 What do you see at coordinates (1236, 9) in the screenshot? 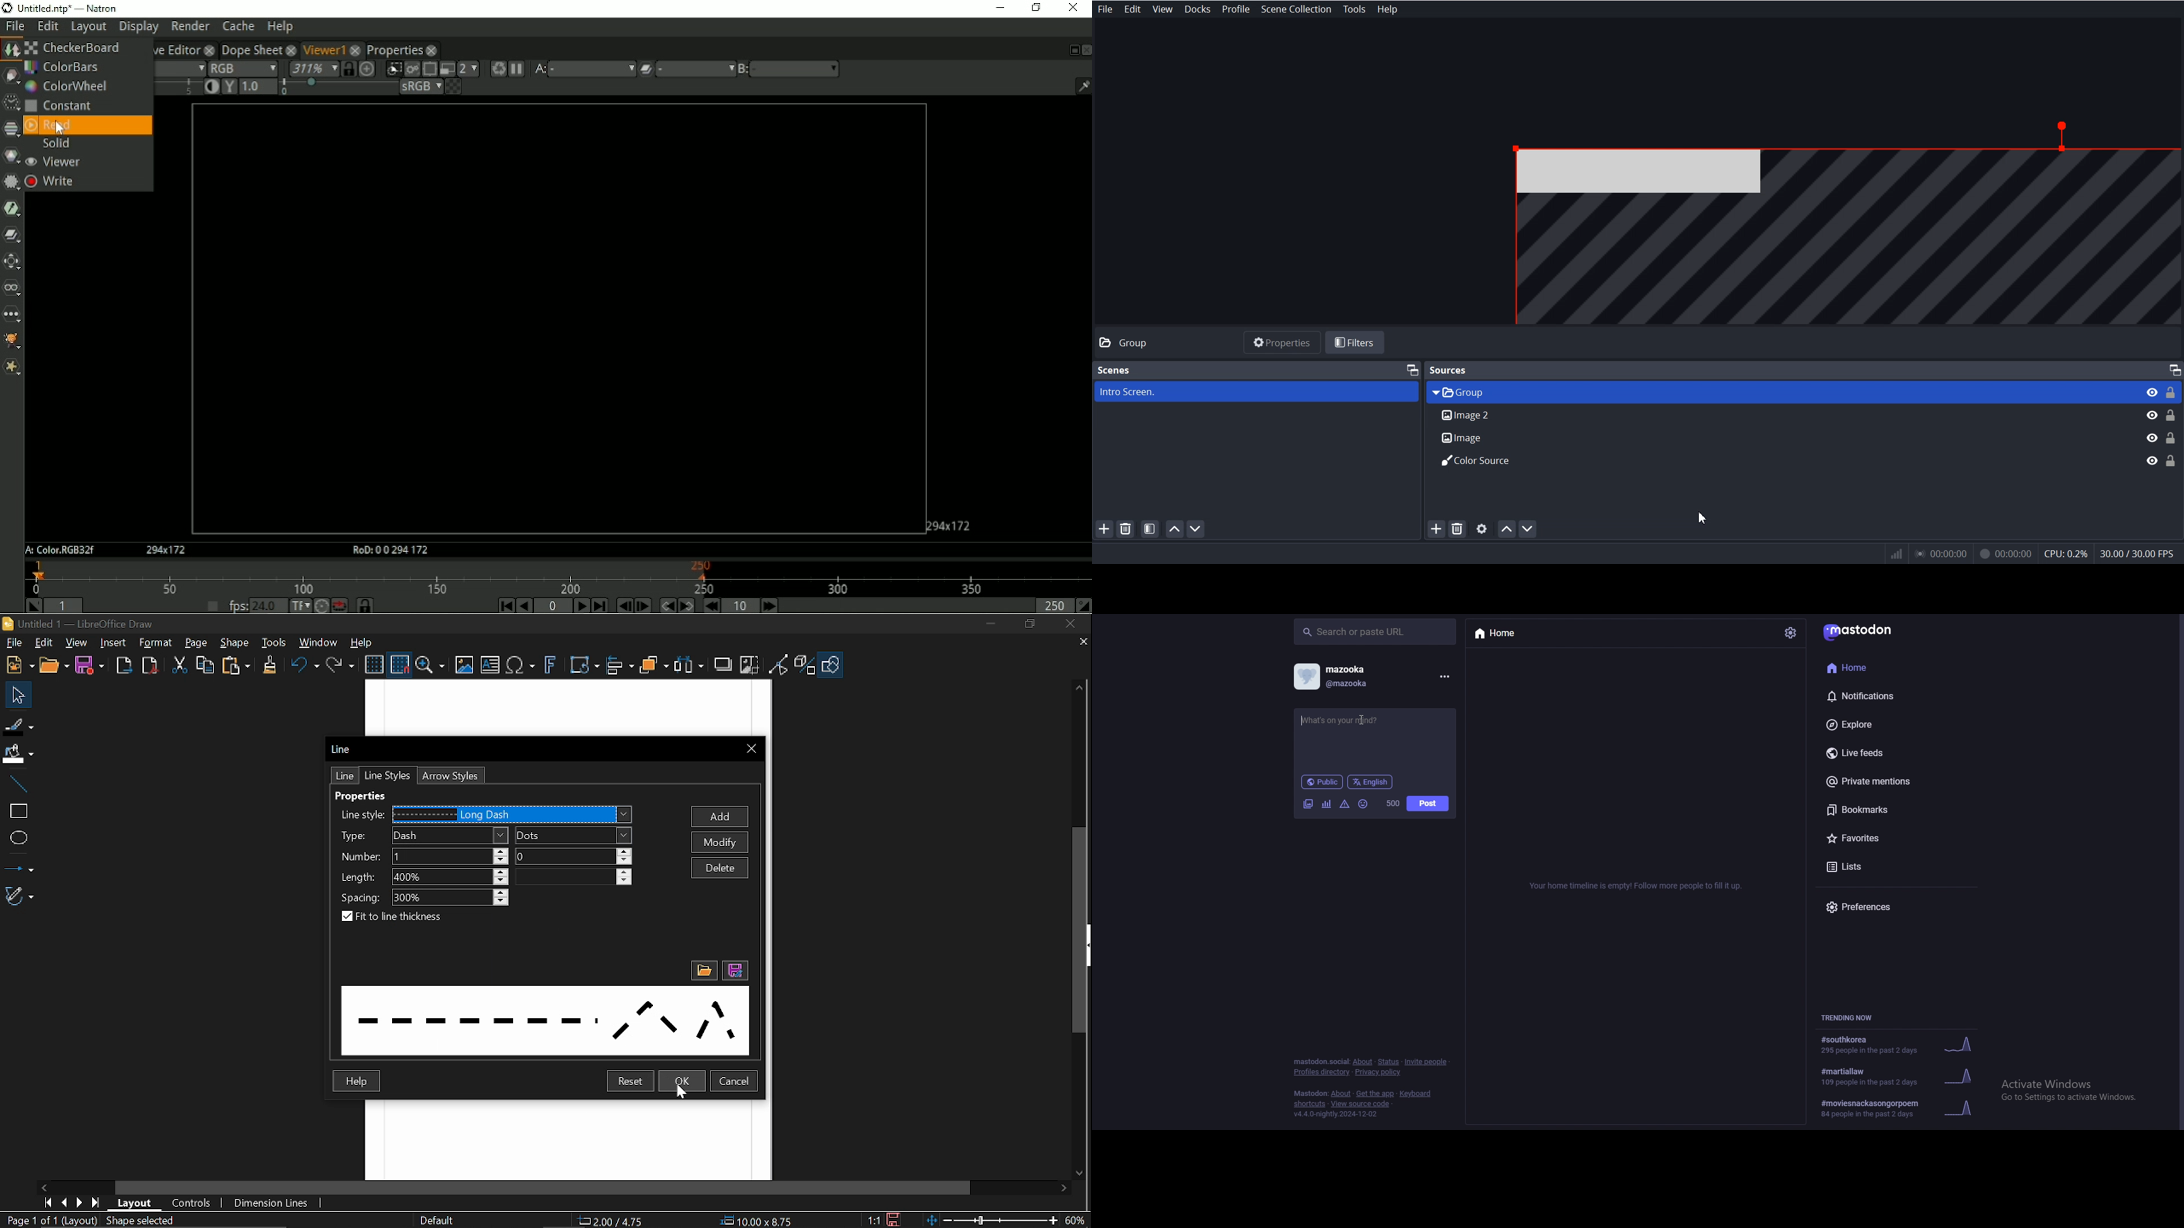
I see `Profile` at bounding box center [1236, 9].